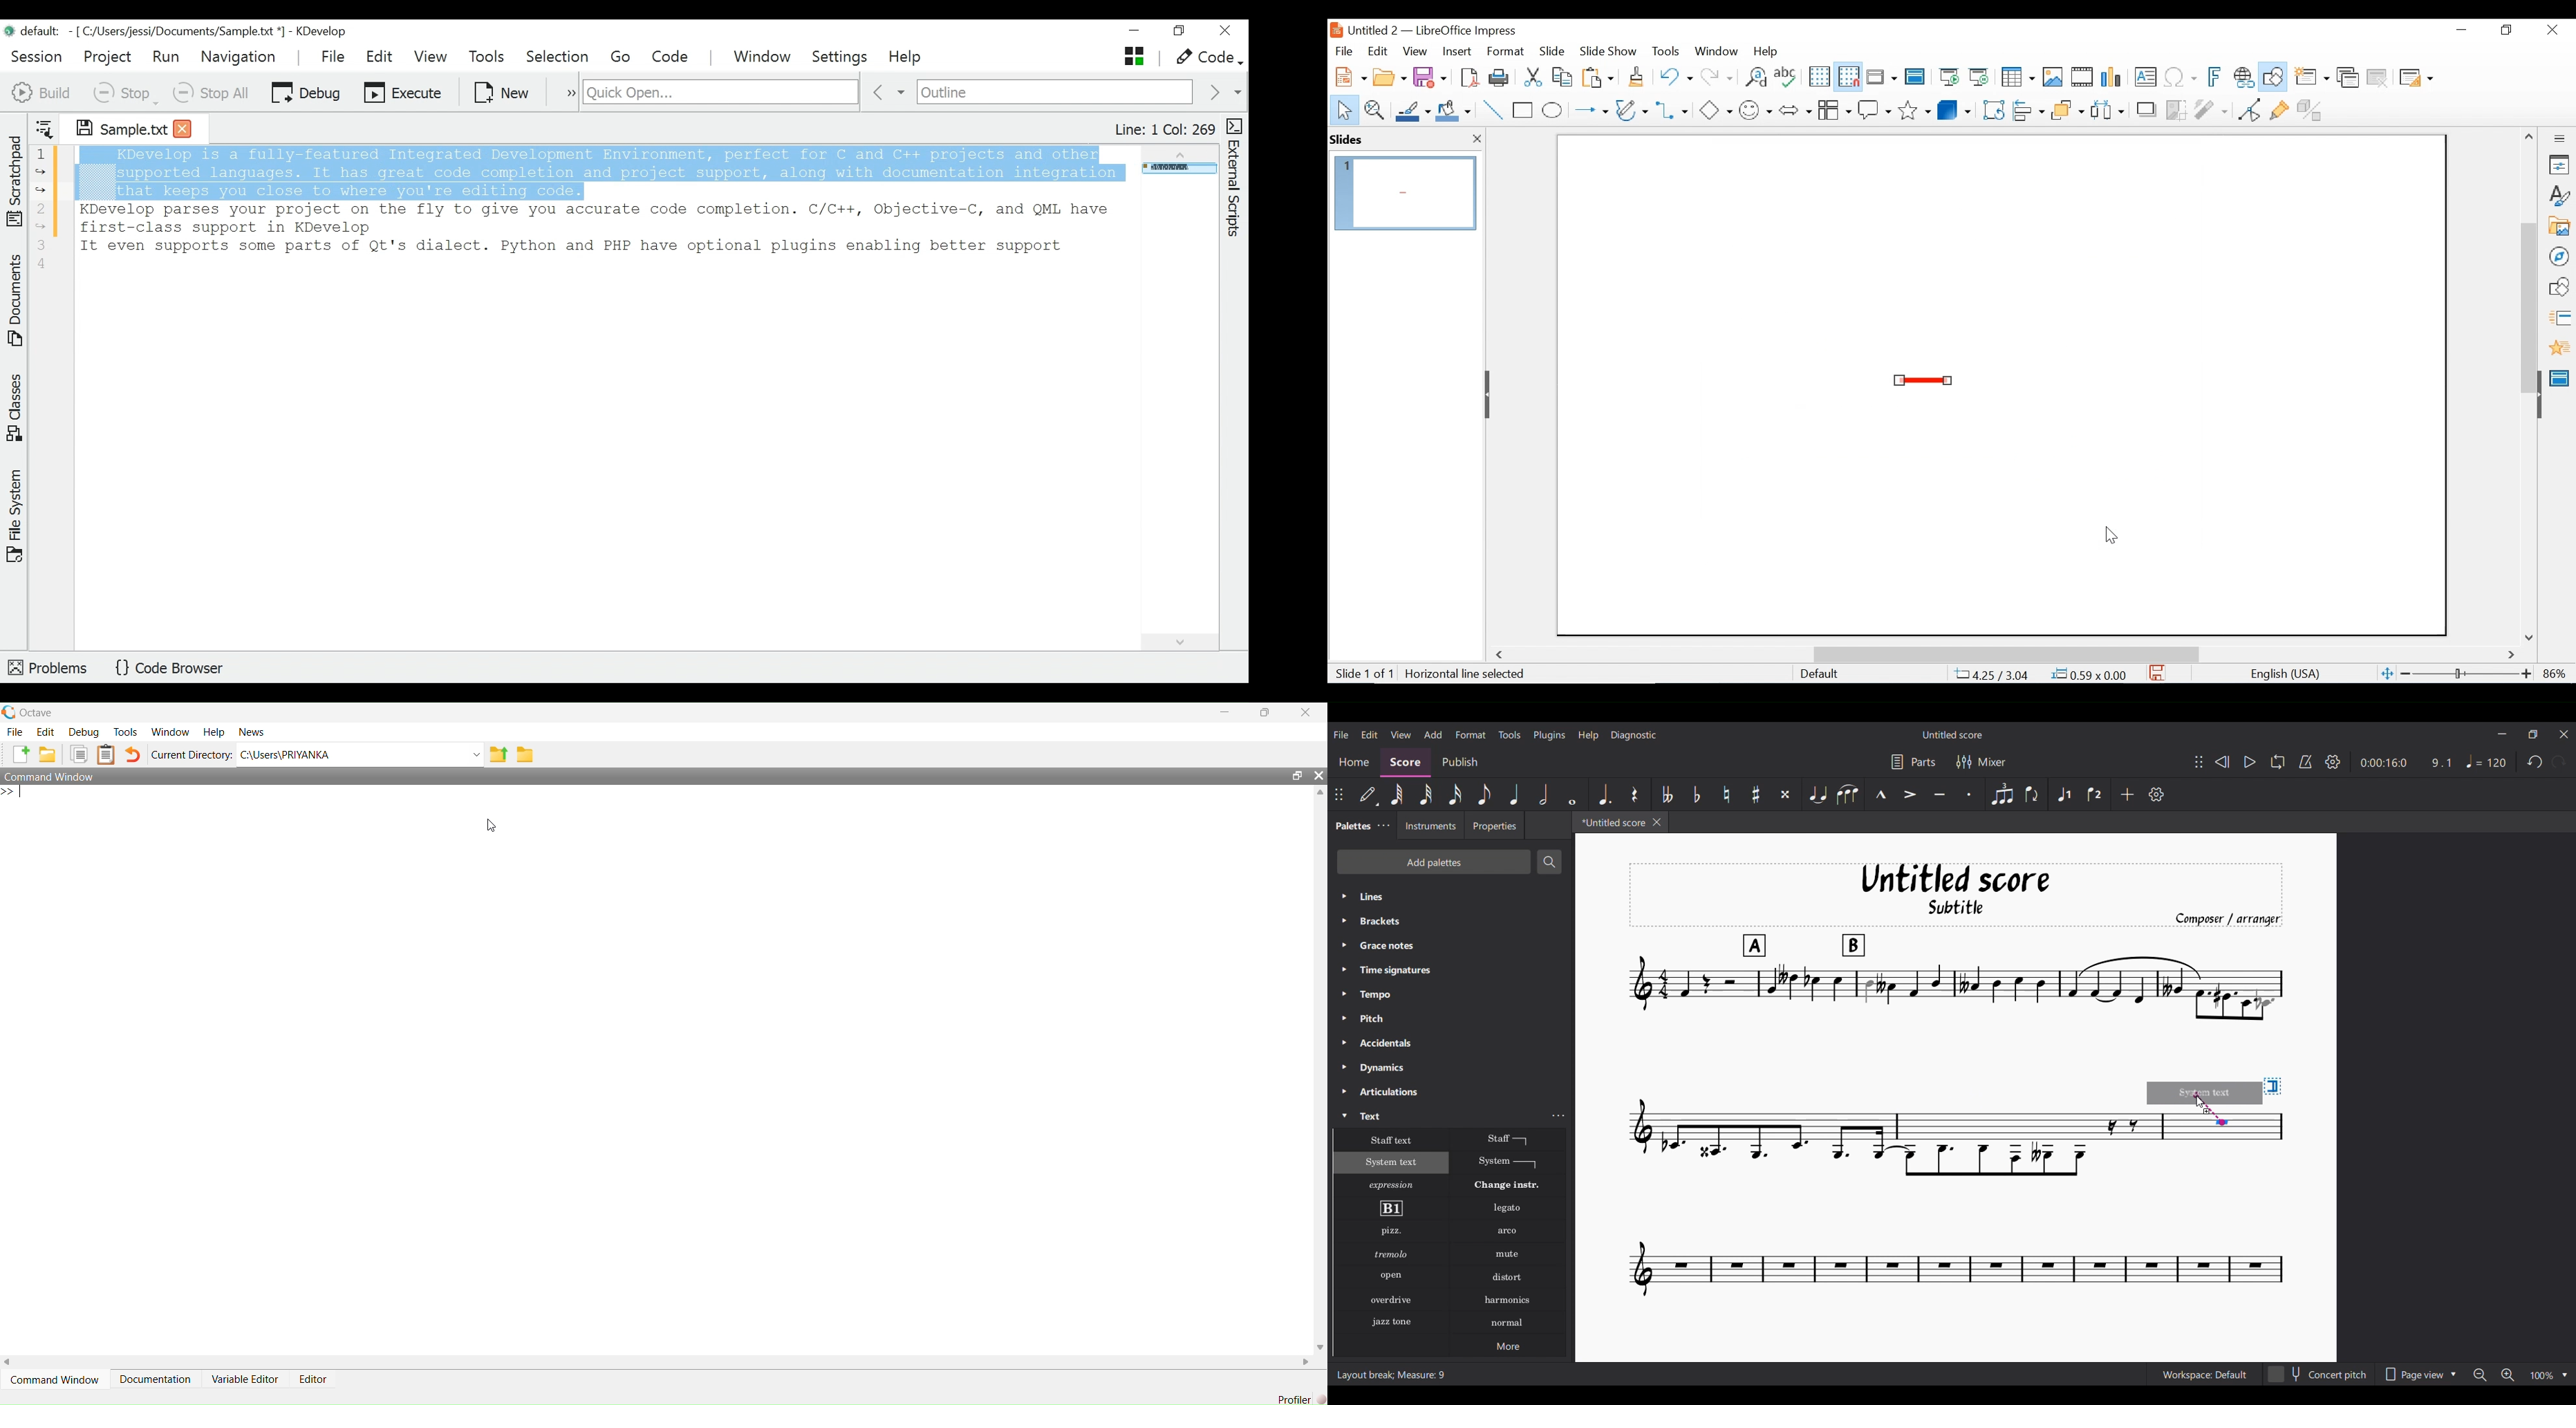 The height and width of the screenshot is (1428, 2576). What do you see at coordinates (1638, 76) in the screenshot?
I see `Clone Formatting` at bounding box center [1638, 76].